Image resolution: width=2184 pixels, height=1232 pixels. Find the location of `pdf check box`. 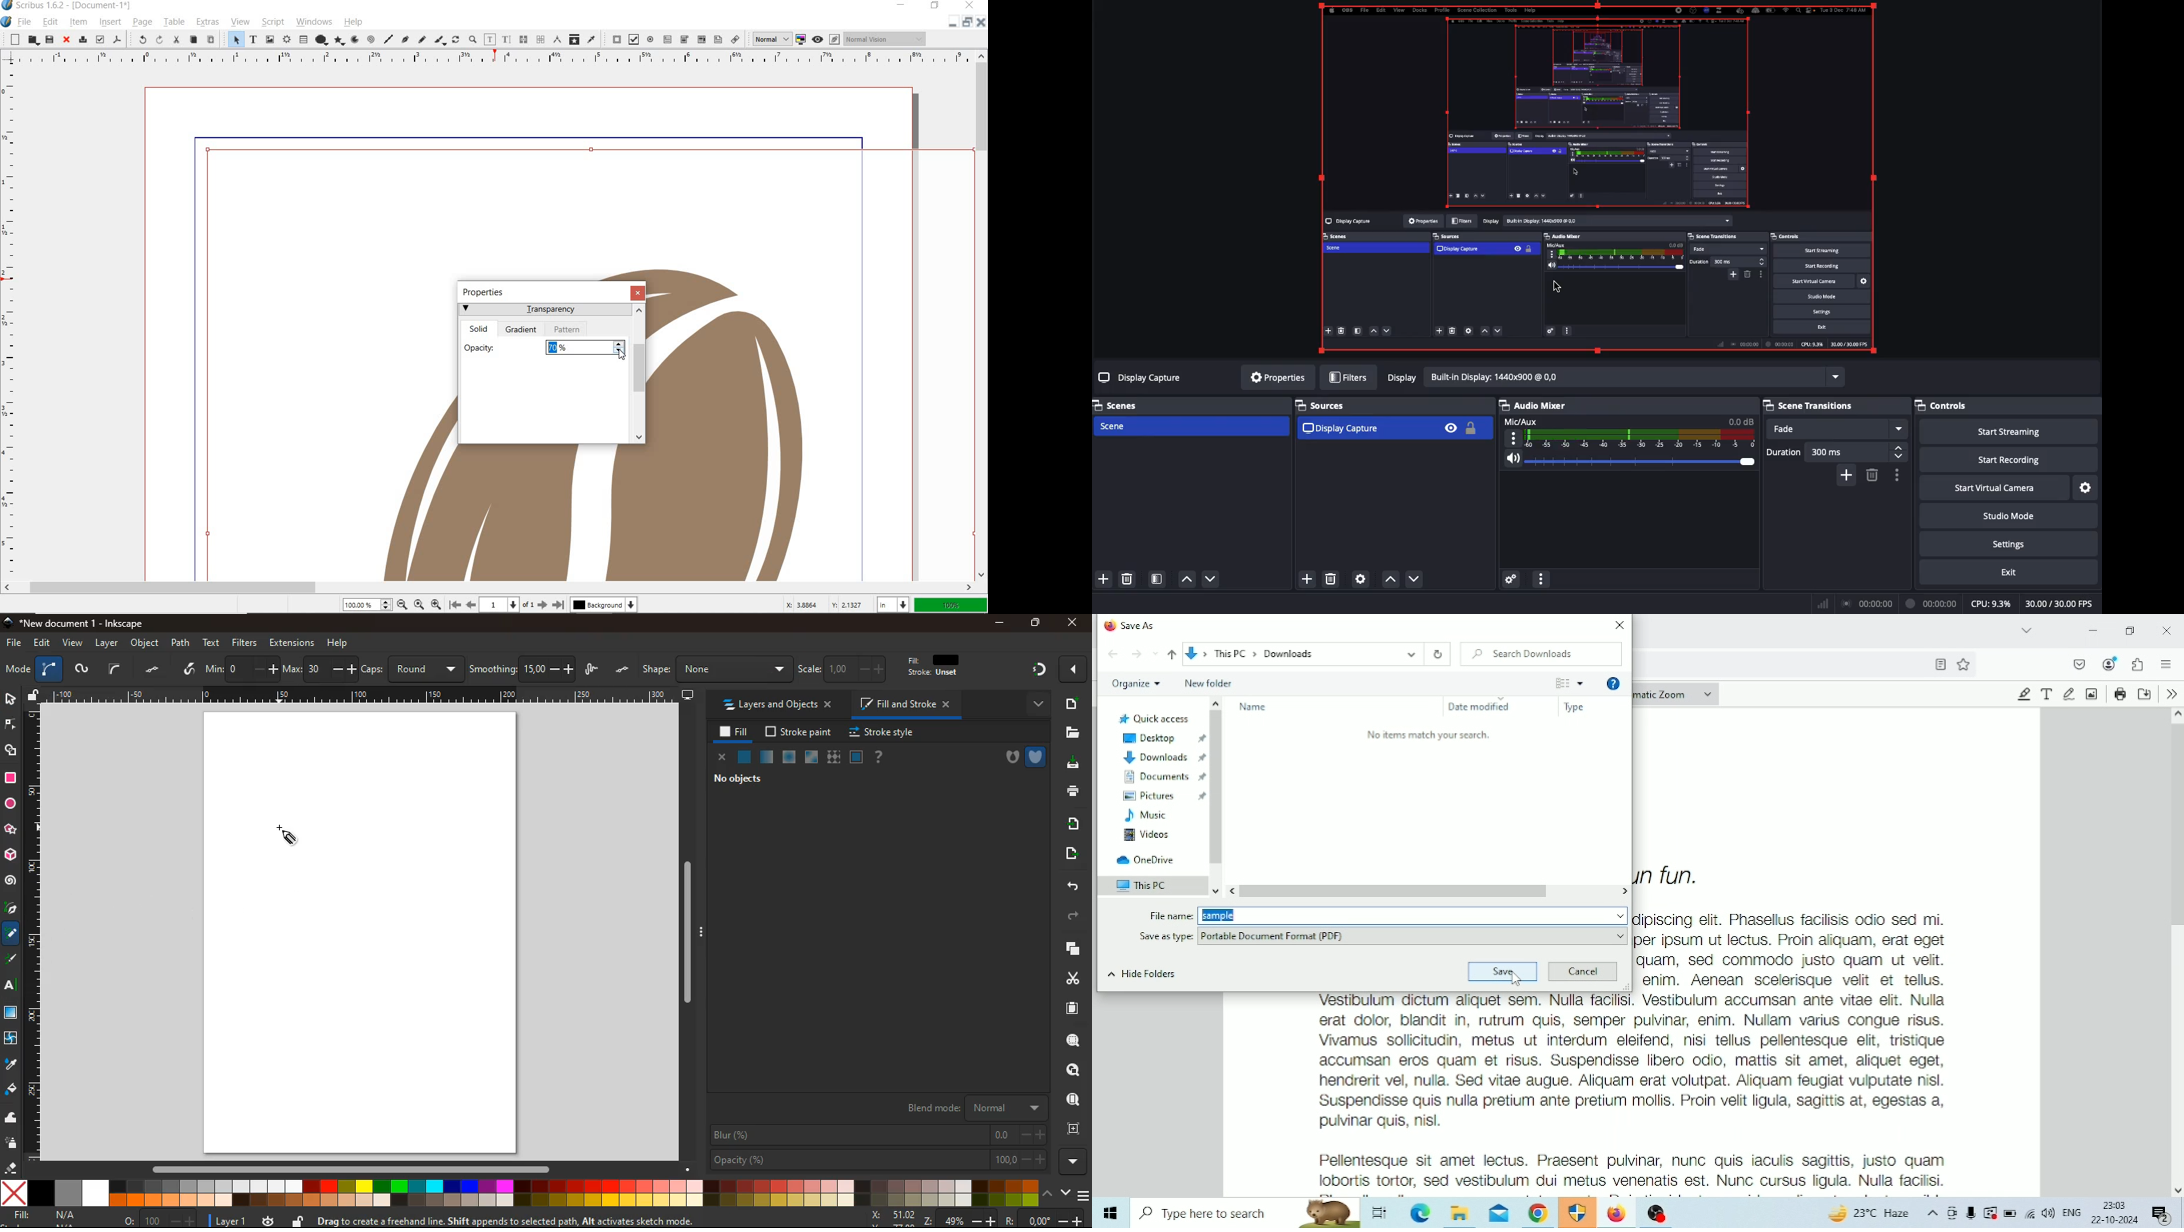

pdf check box is located at coordinates (634, 39).